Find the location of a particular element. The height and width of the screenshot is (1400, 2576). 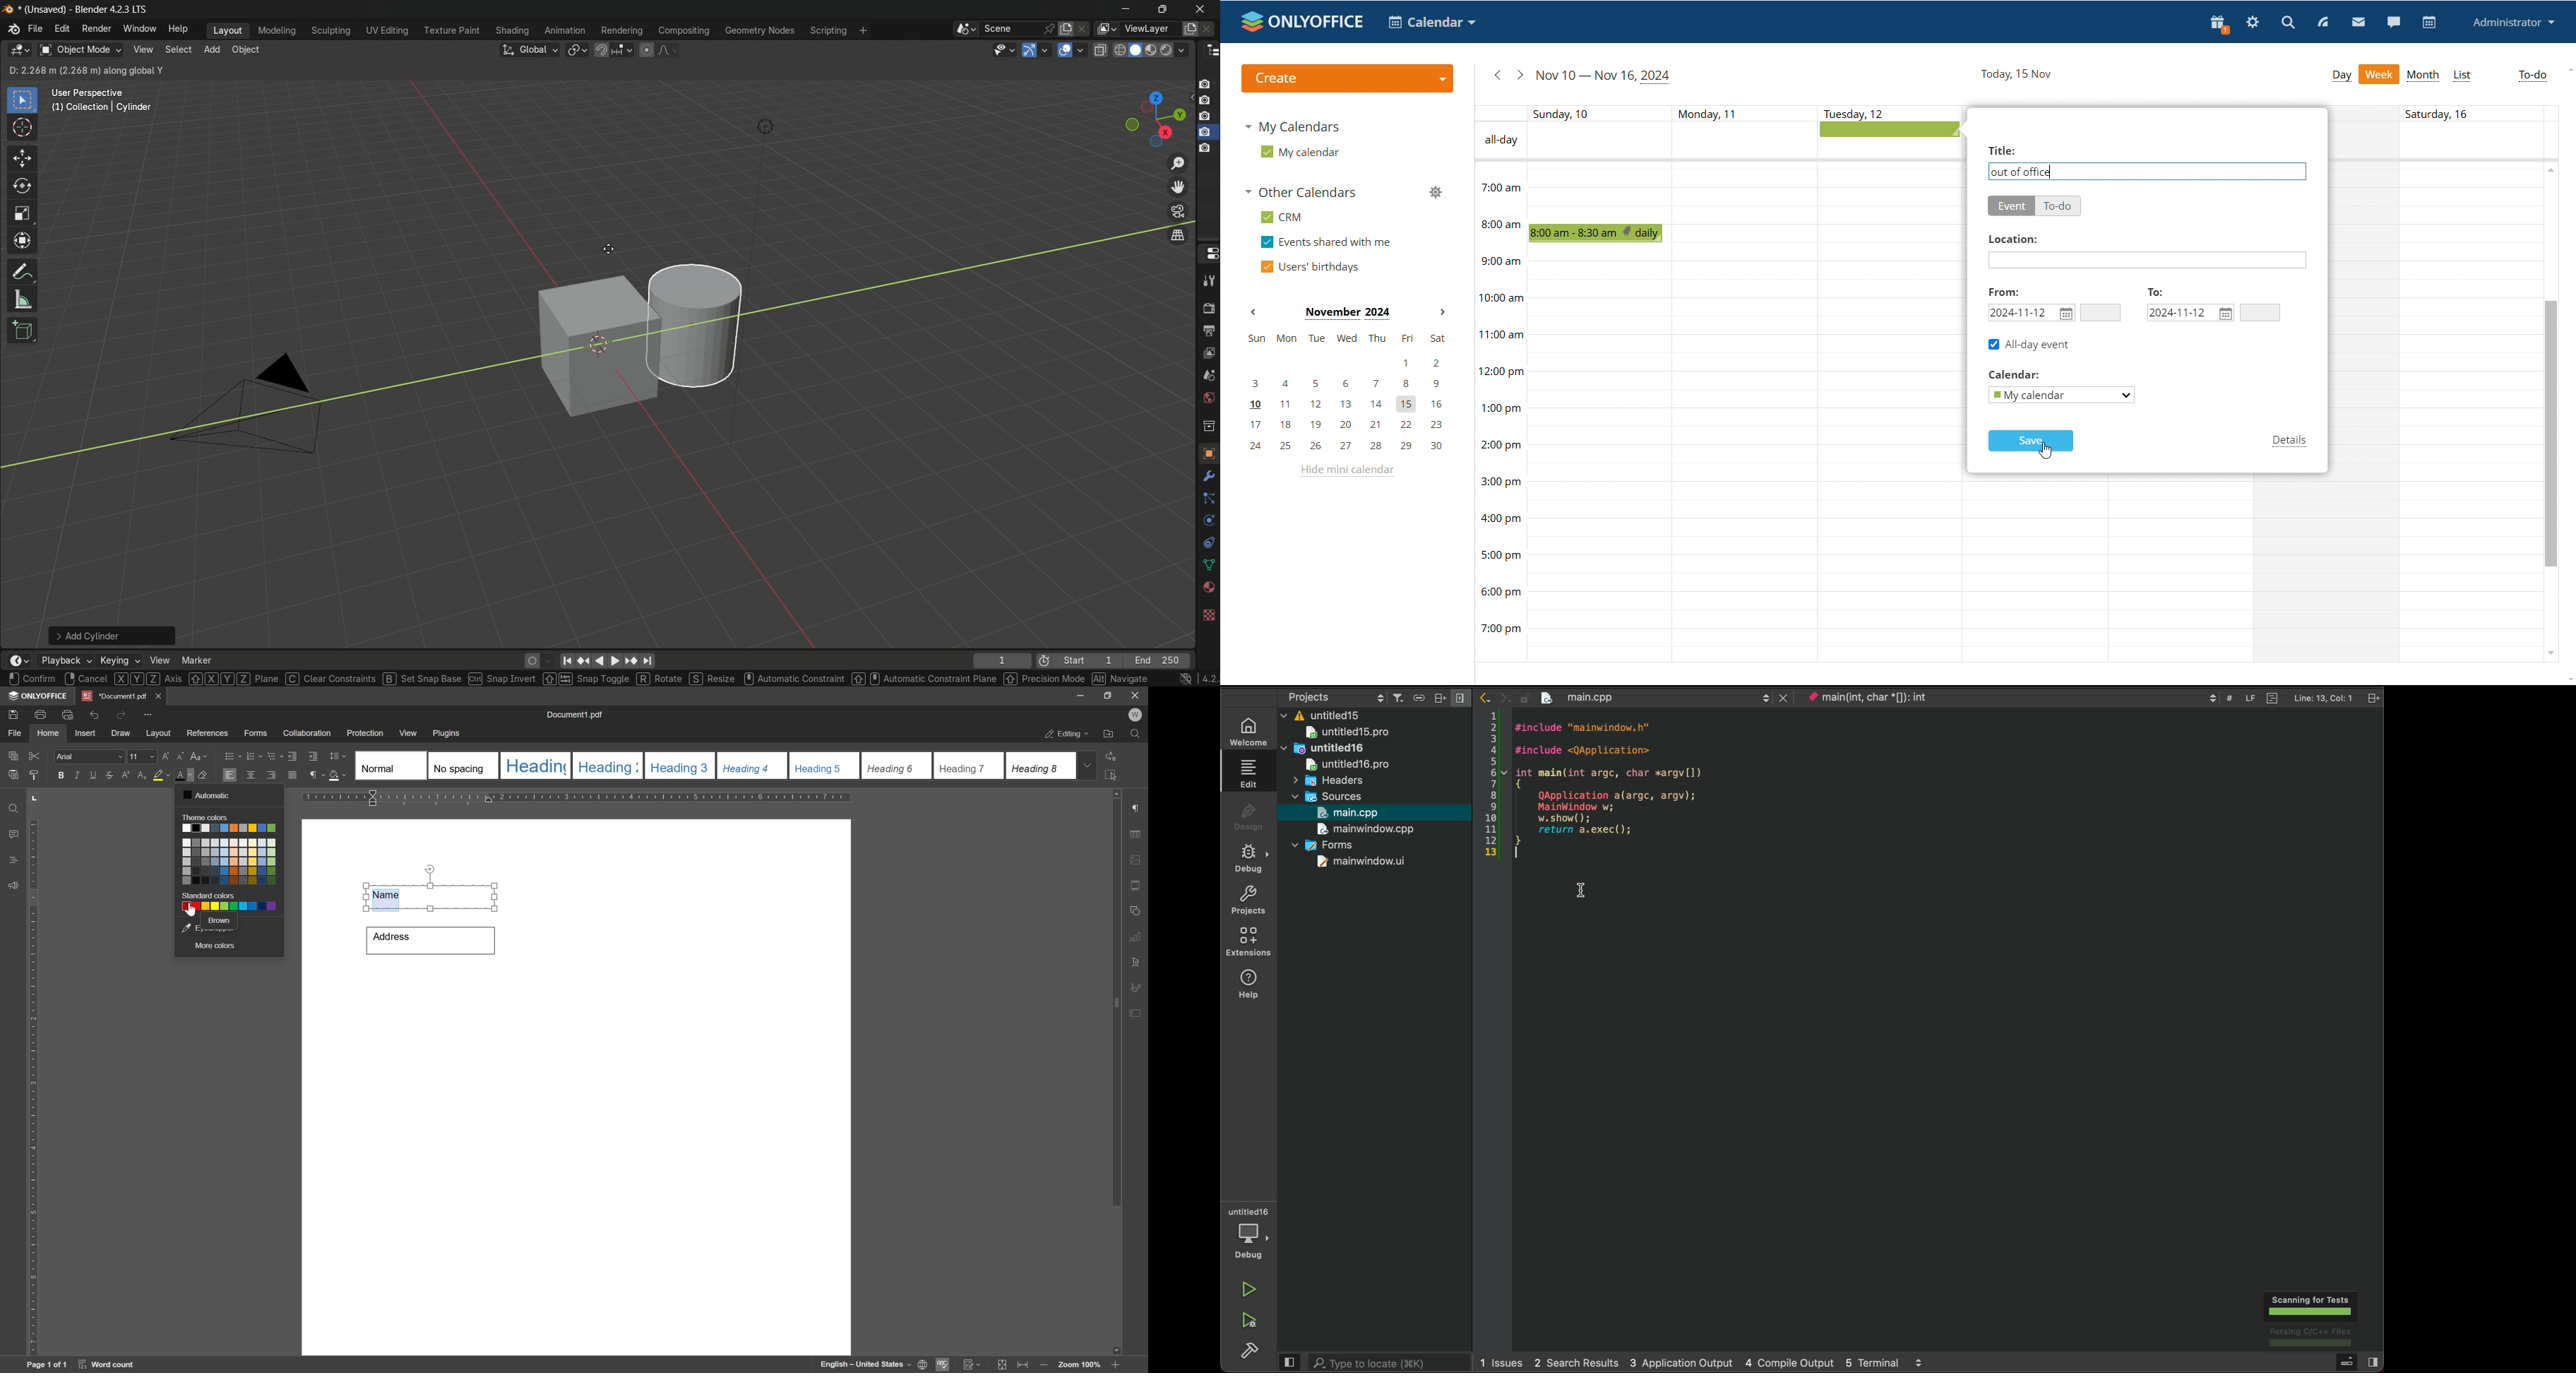

XYZ plane is located at coordinates (233, 678).